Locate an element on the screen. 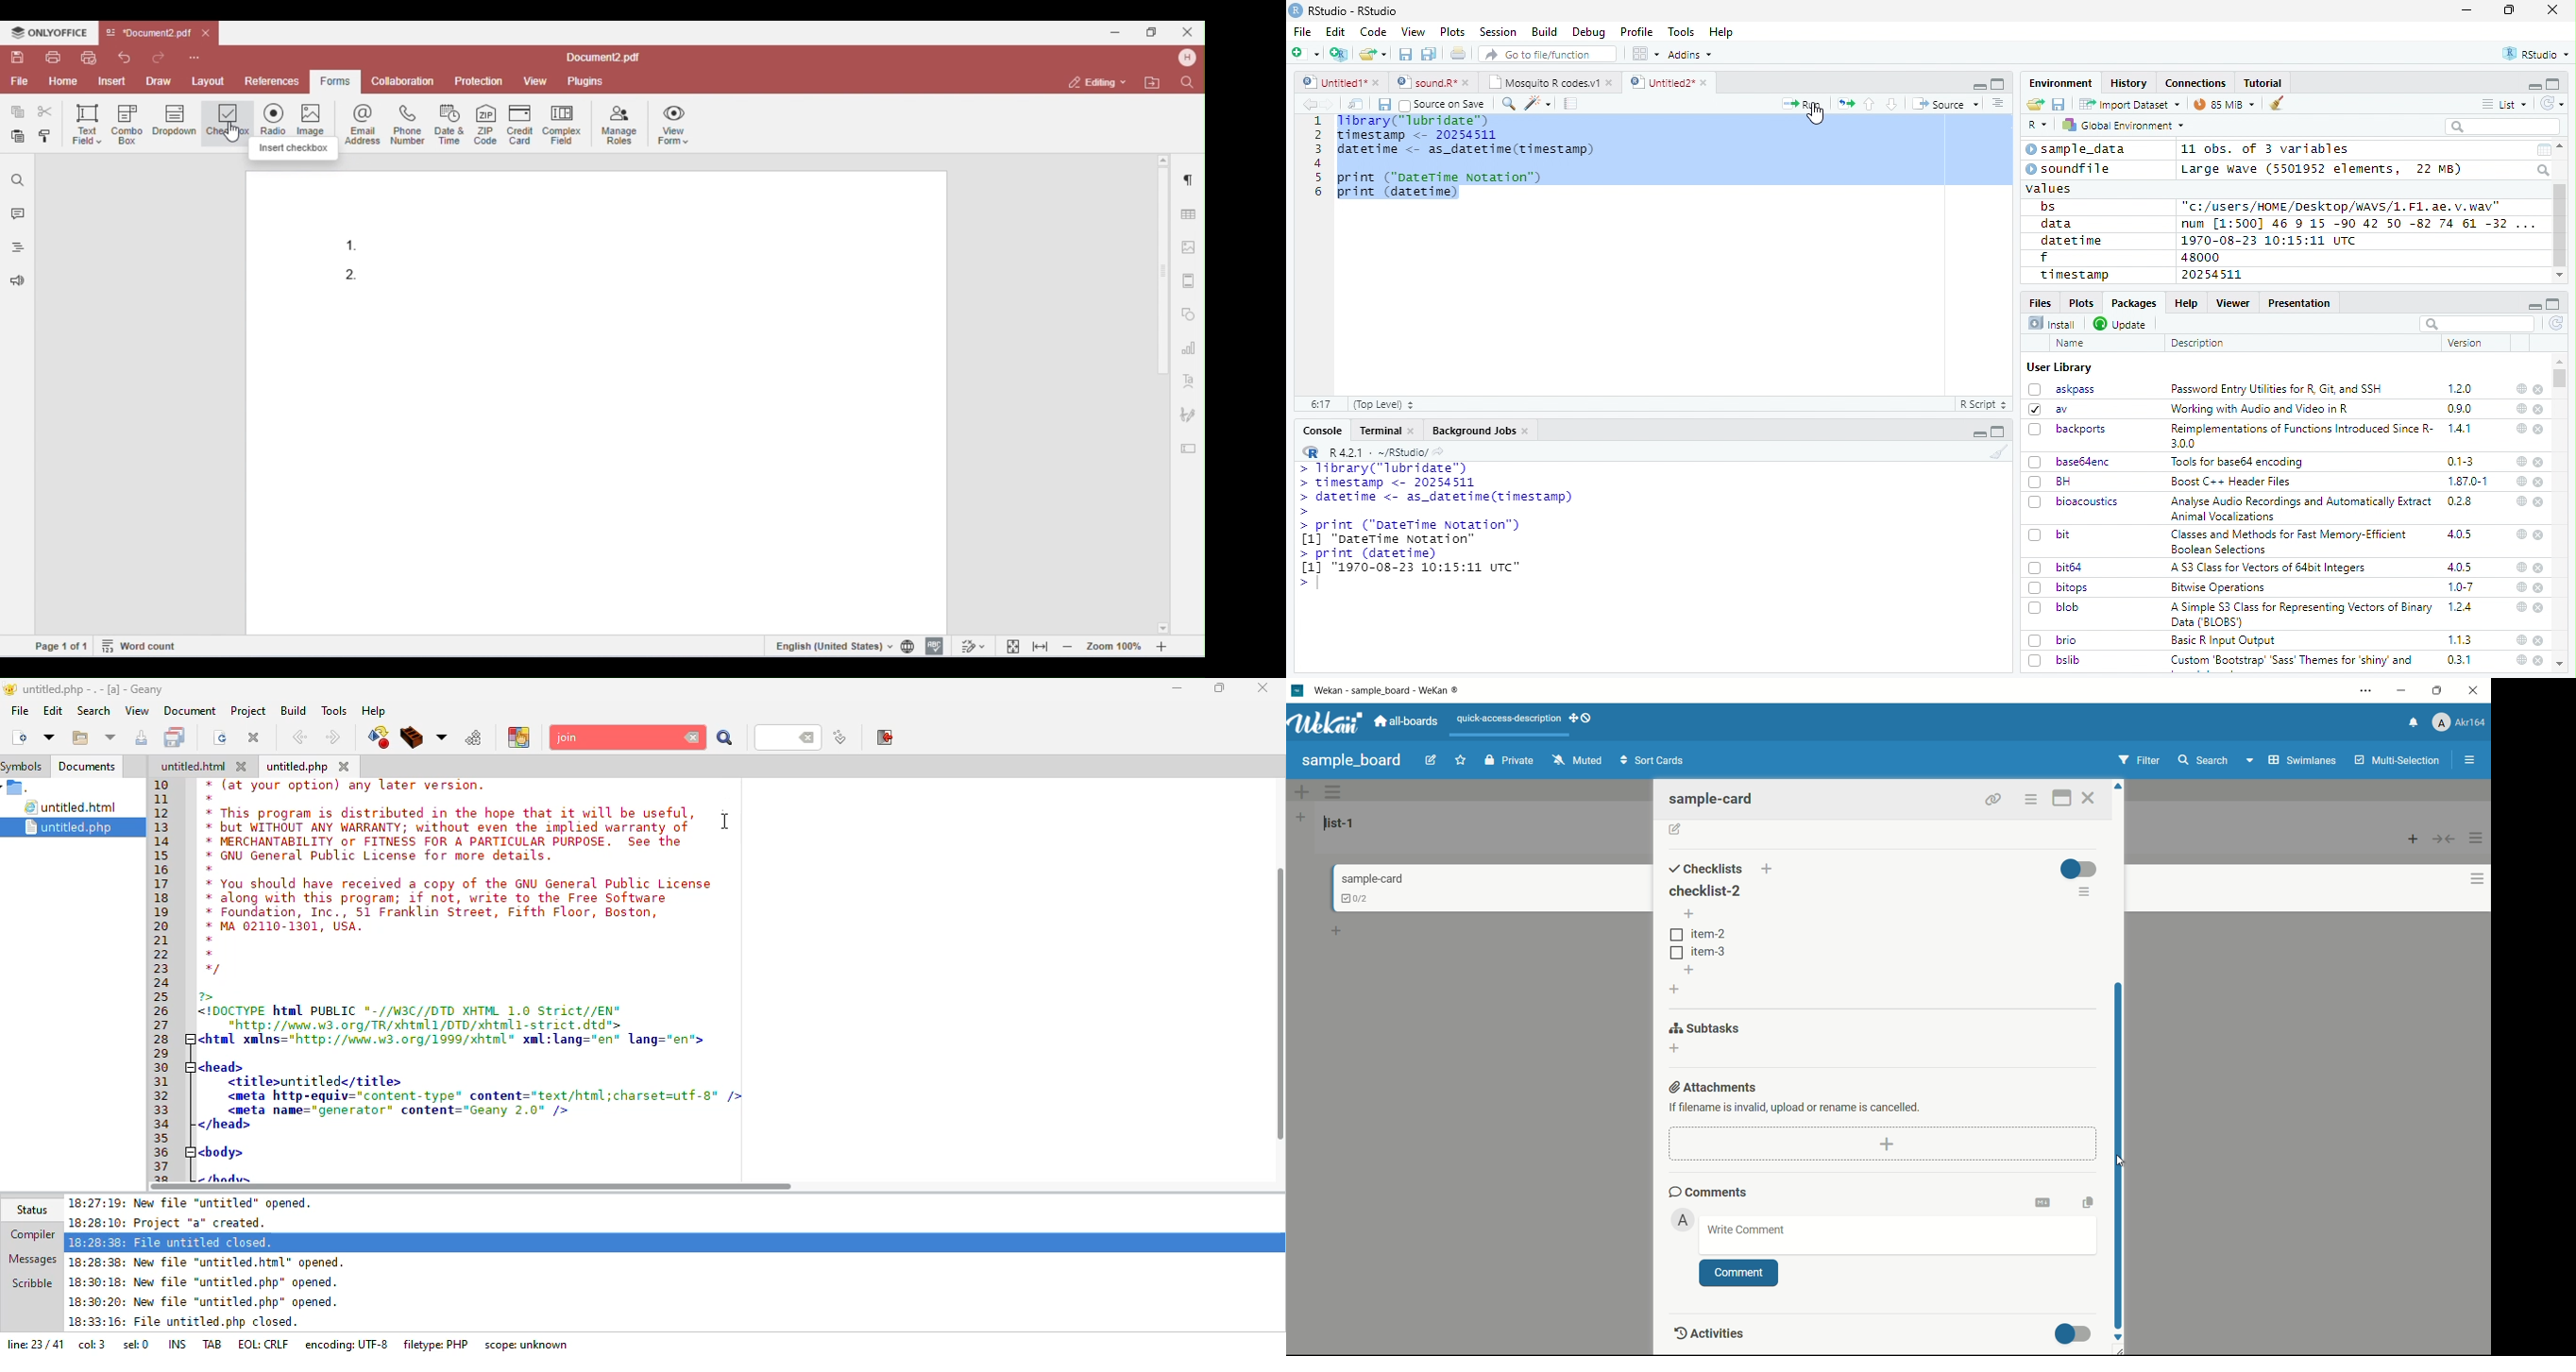  Show document outline is located at coordinates (1996, 103).